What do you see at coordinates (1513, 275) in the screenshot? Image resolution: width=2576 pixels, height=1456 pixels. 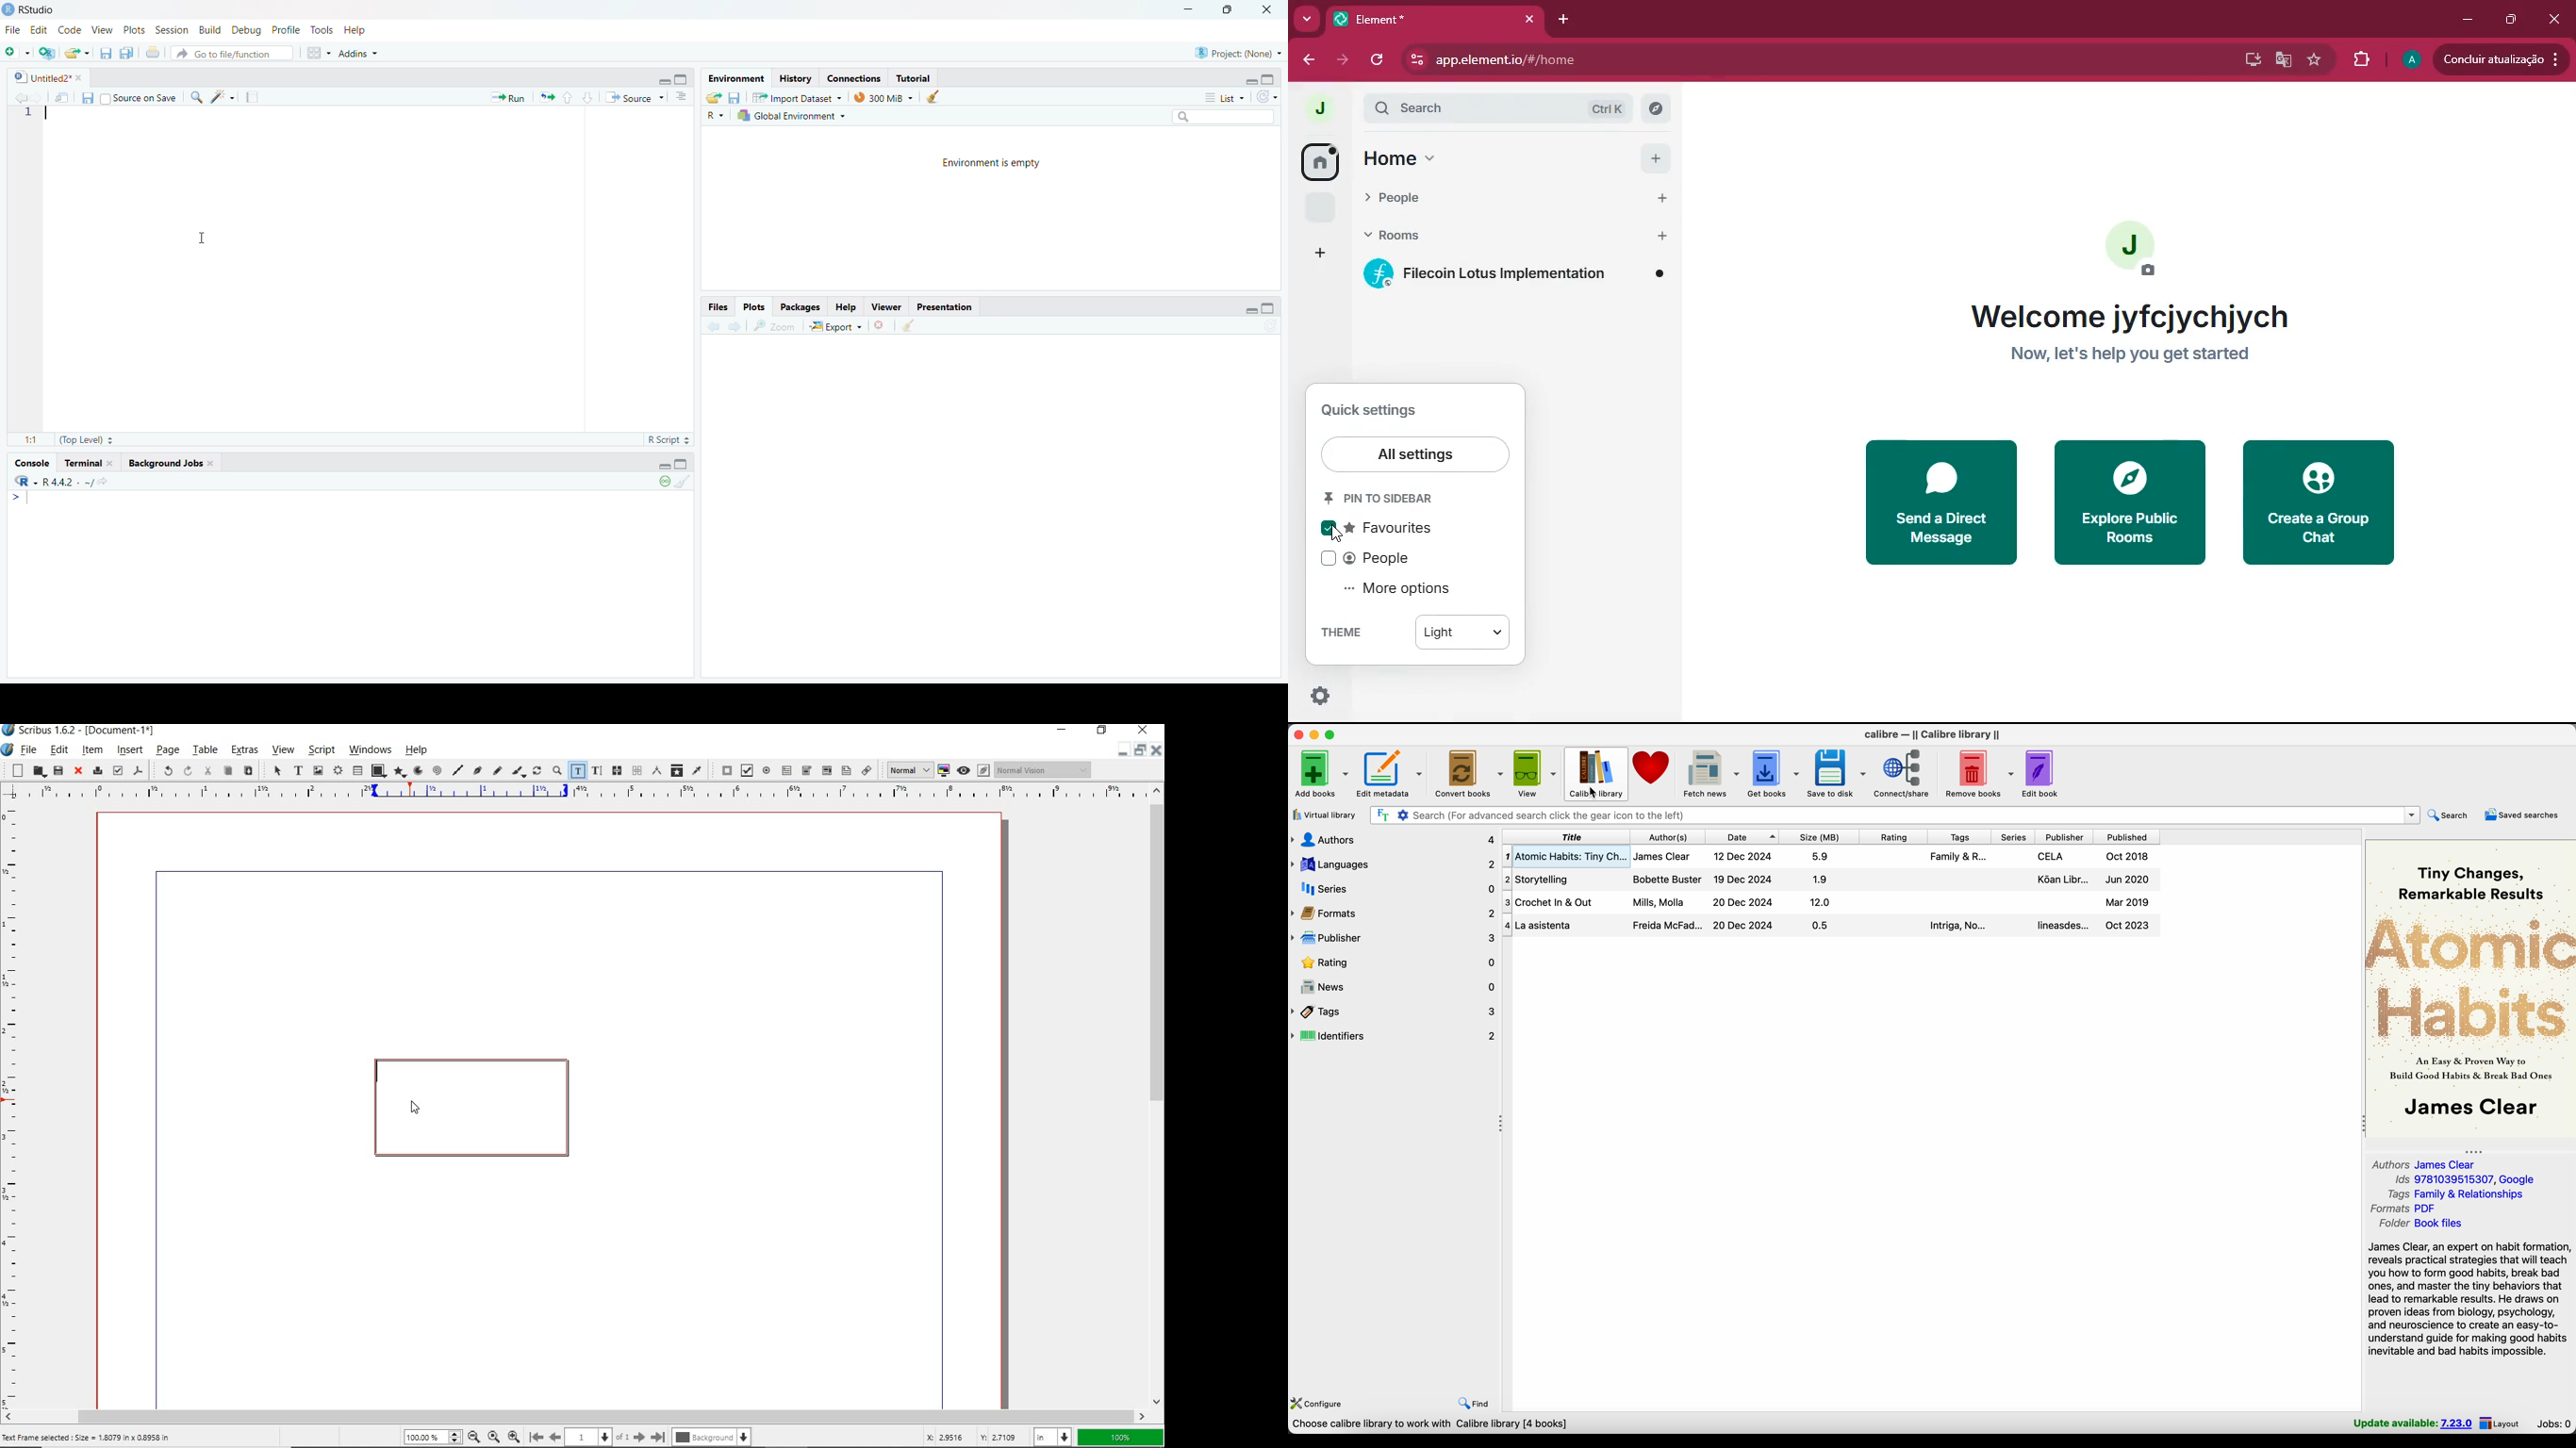 I see `room` at bounding box center [1513, 275].